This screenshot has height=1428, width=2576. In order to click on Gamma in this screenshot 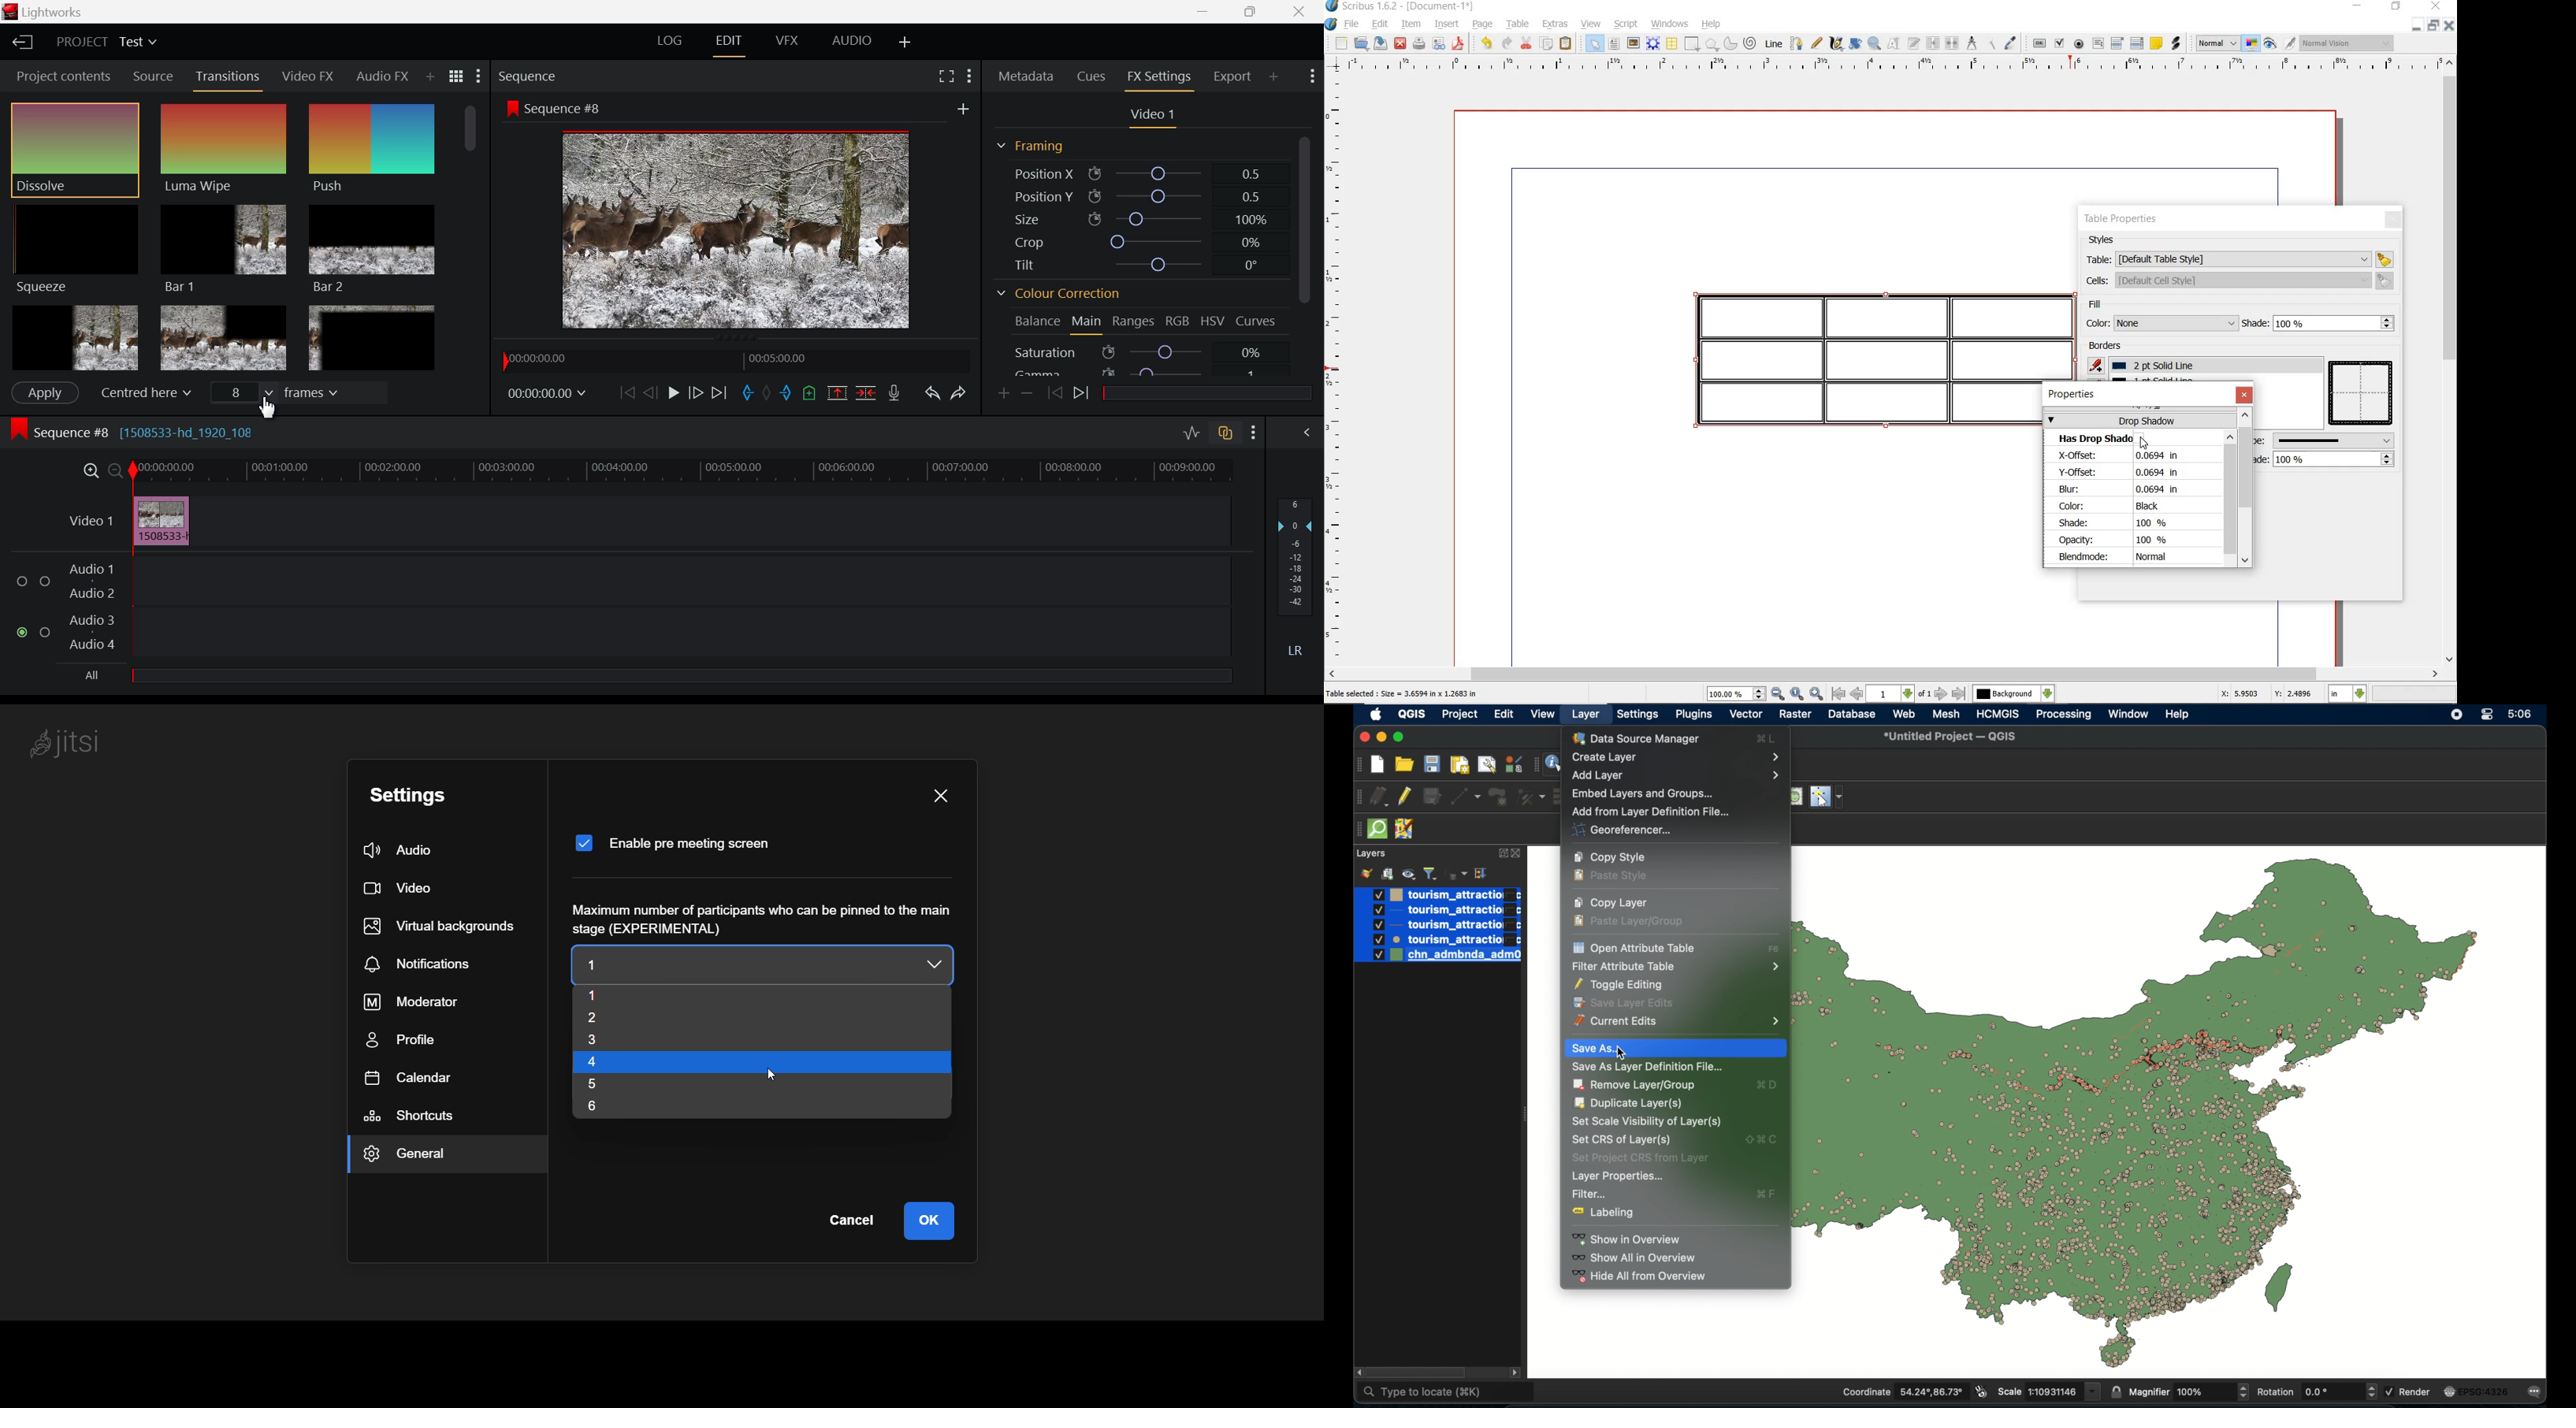, I will do `click(1141, 373)`.